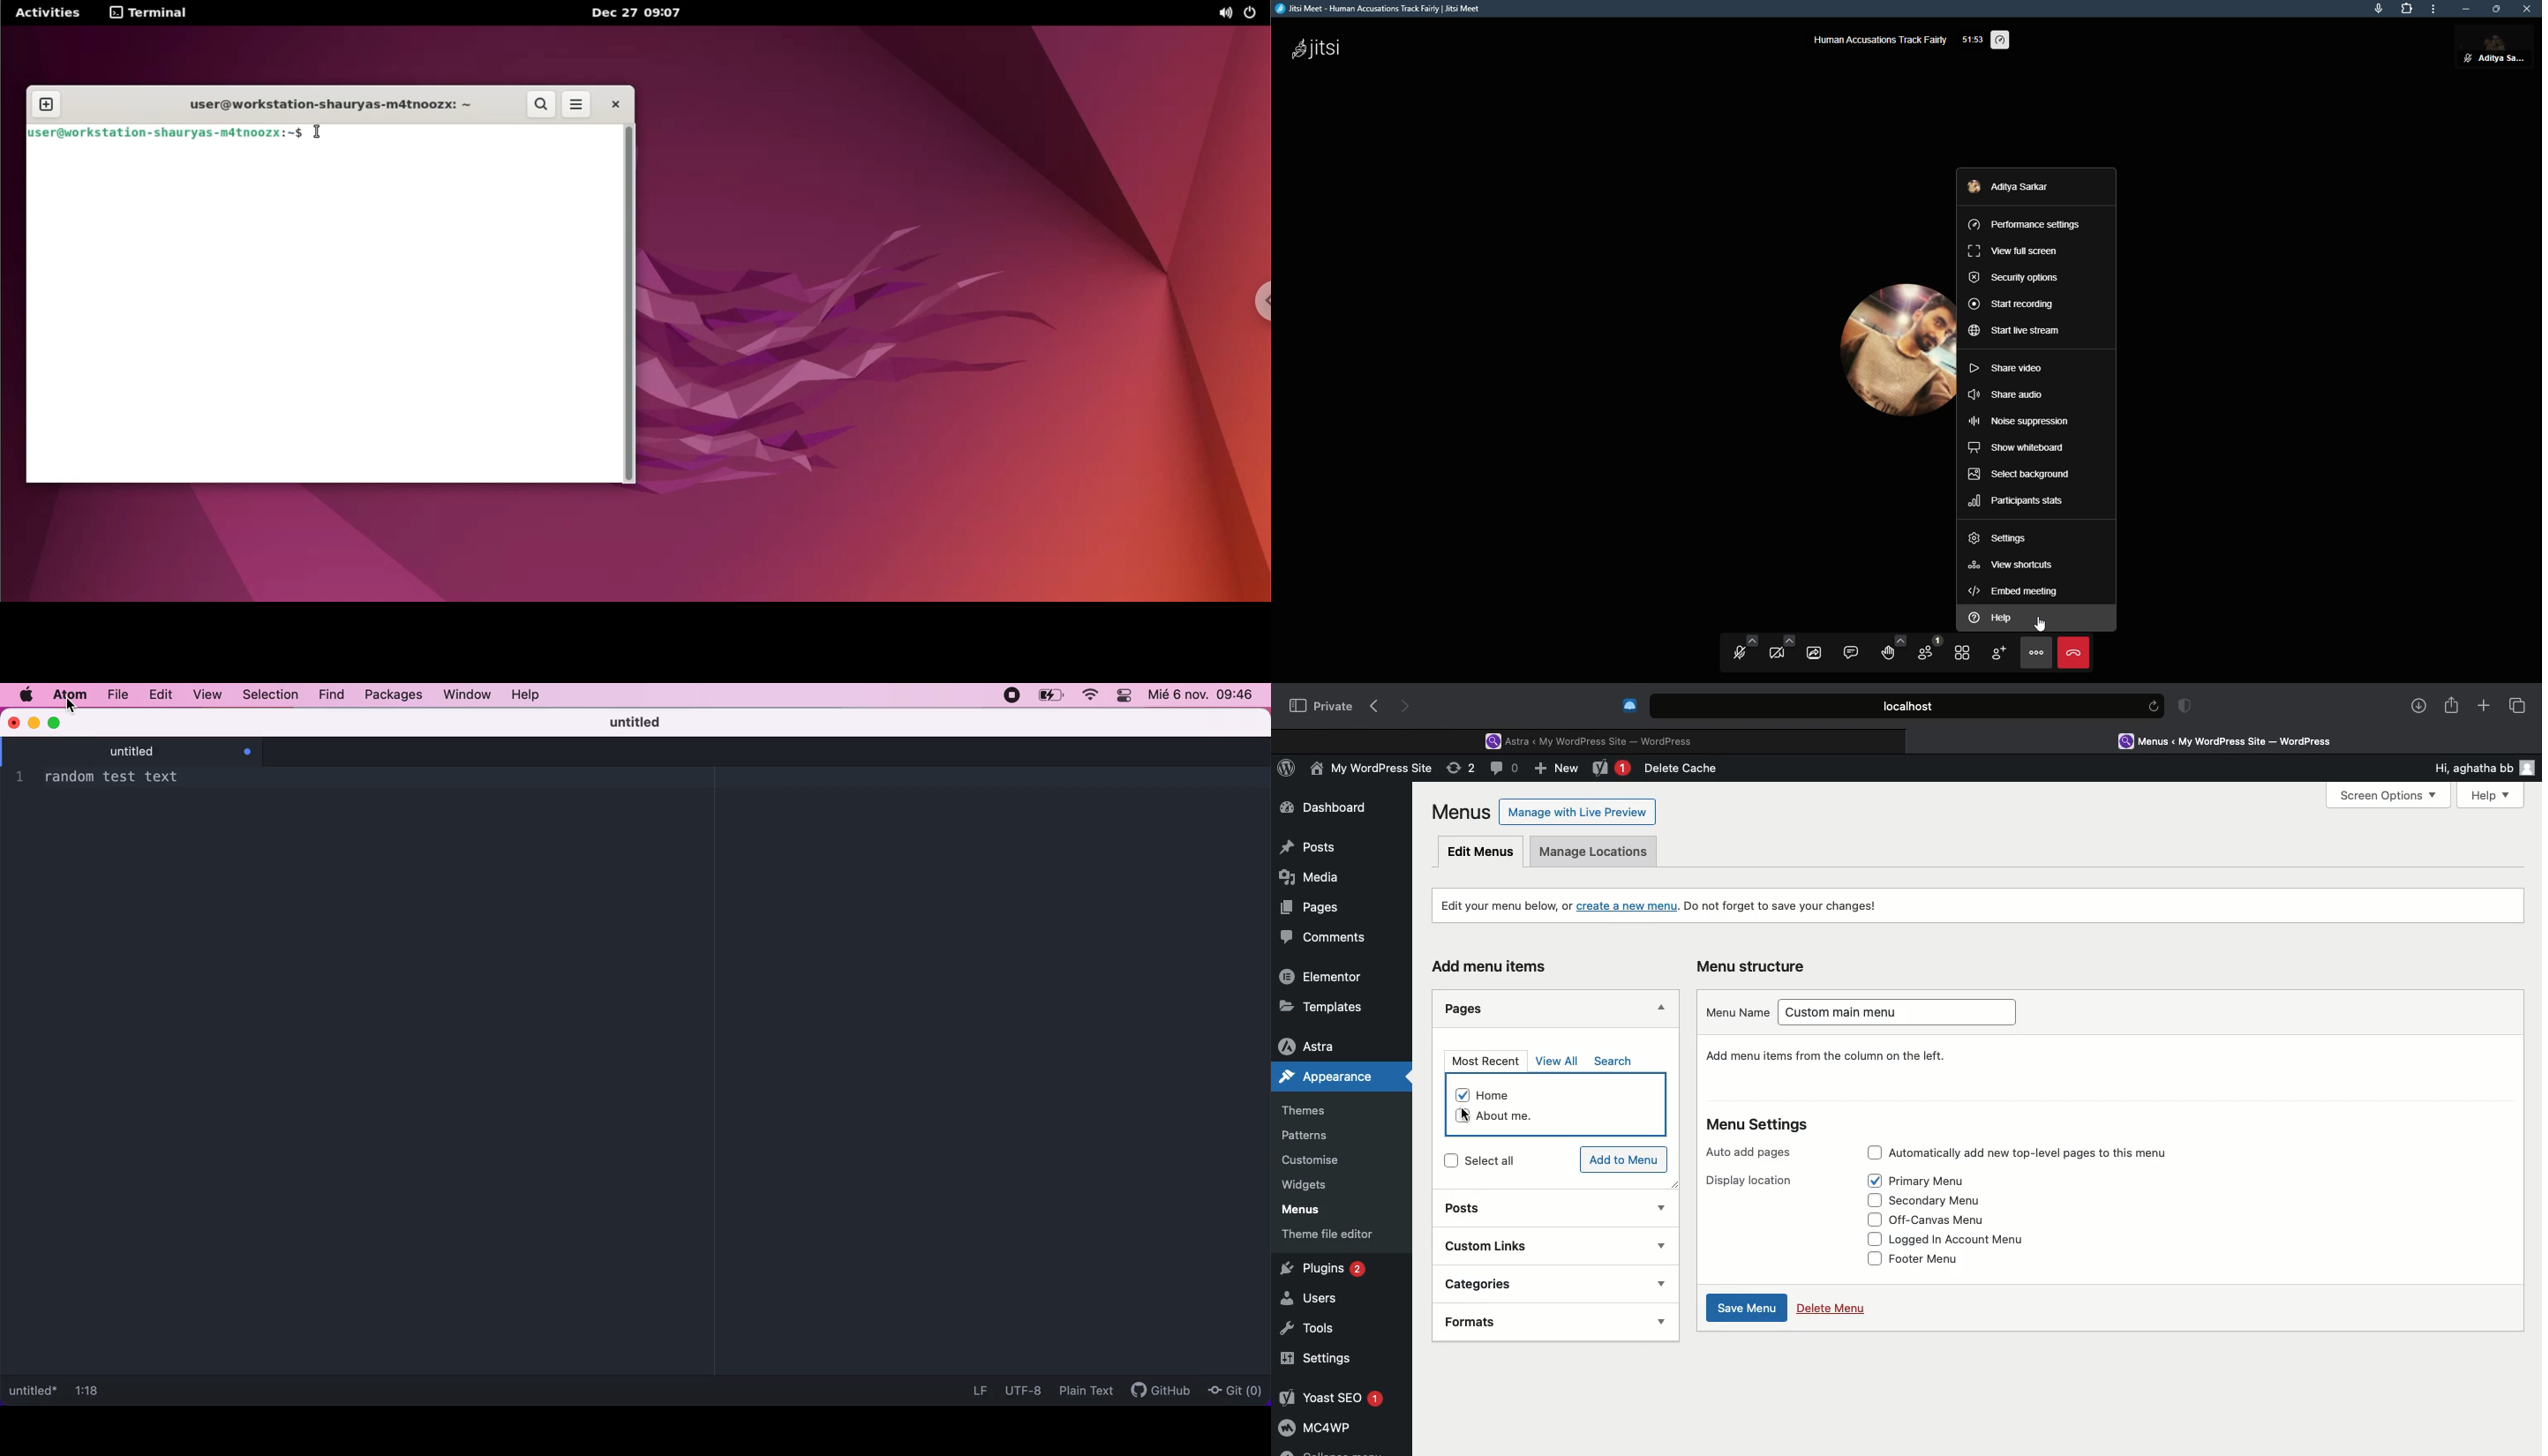 The height and width of the screenshot is (1456, 2548). I want to click on Display location, so click(1755, 1179).